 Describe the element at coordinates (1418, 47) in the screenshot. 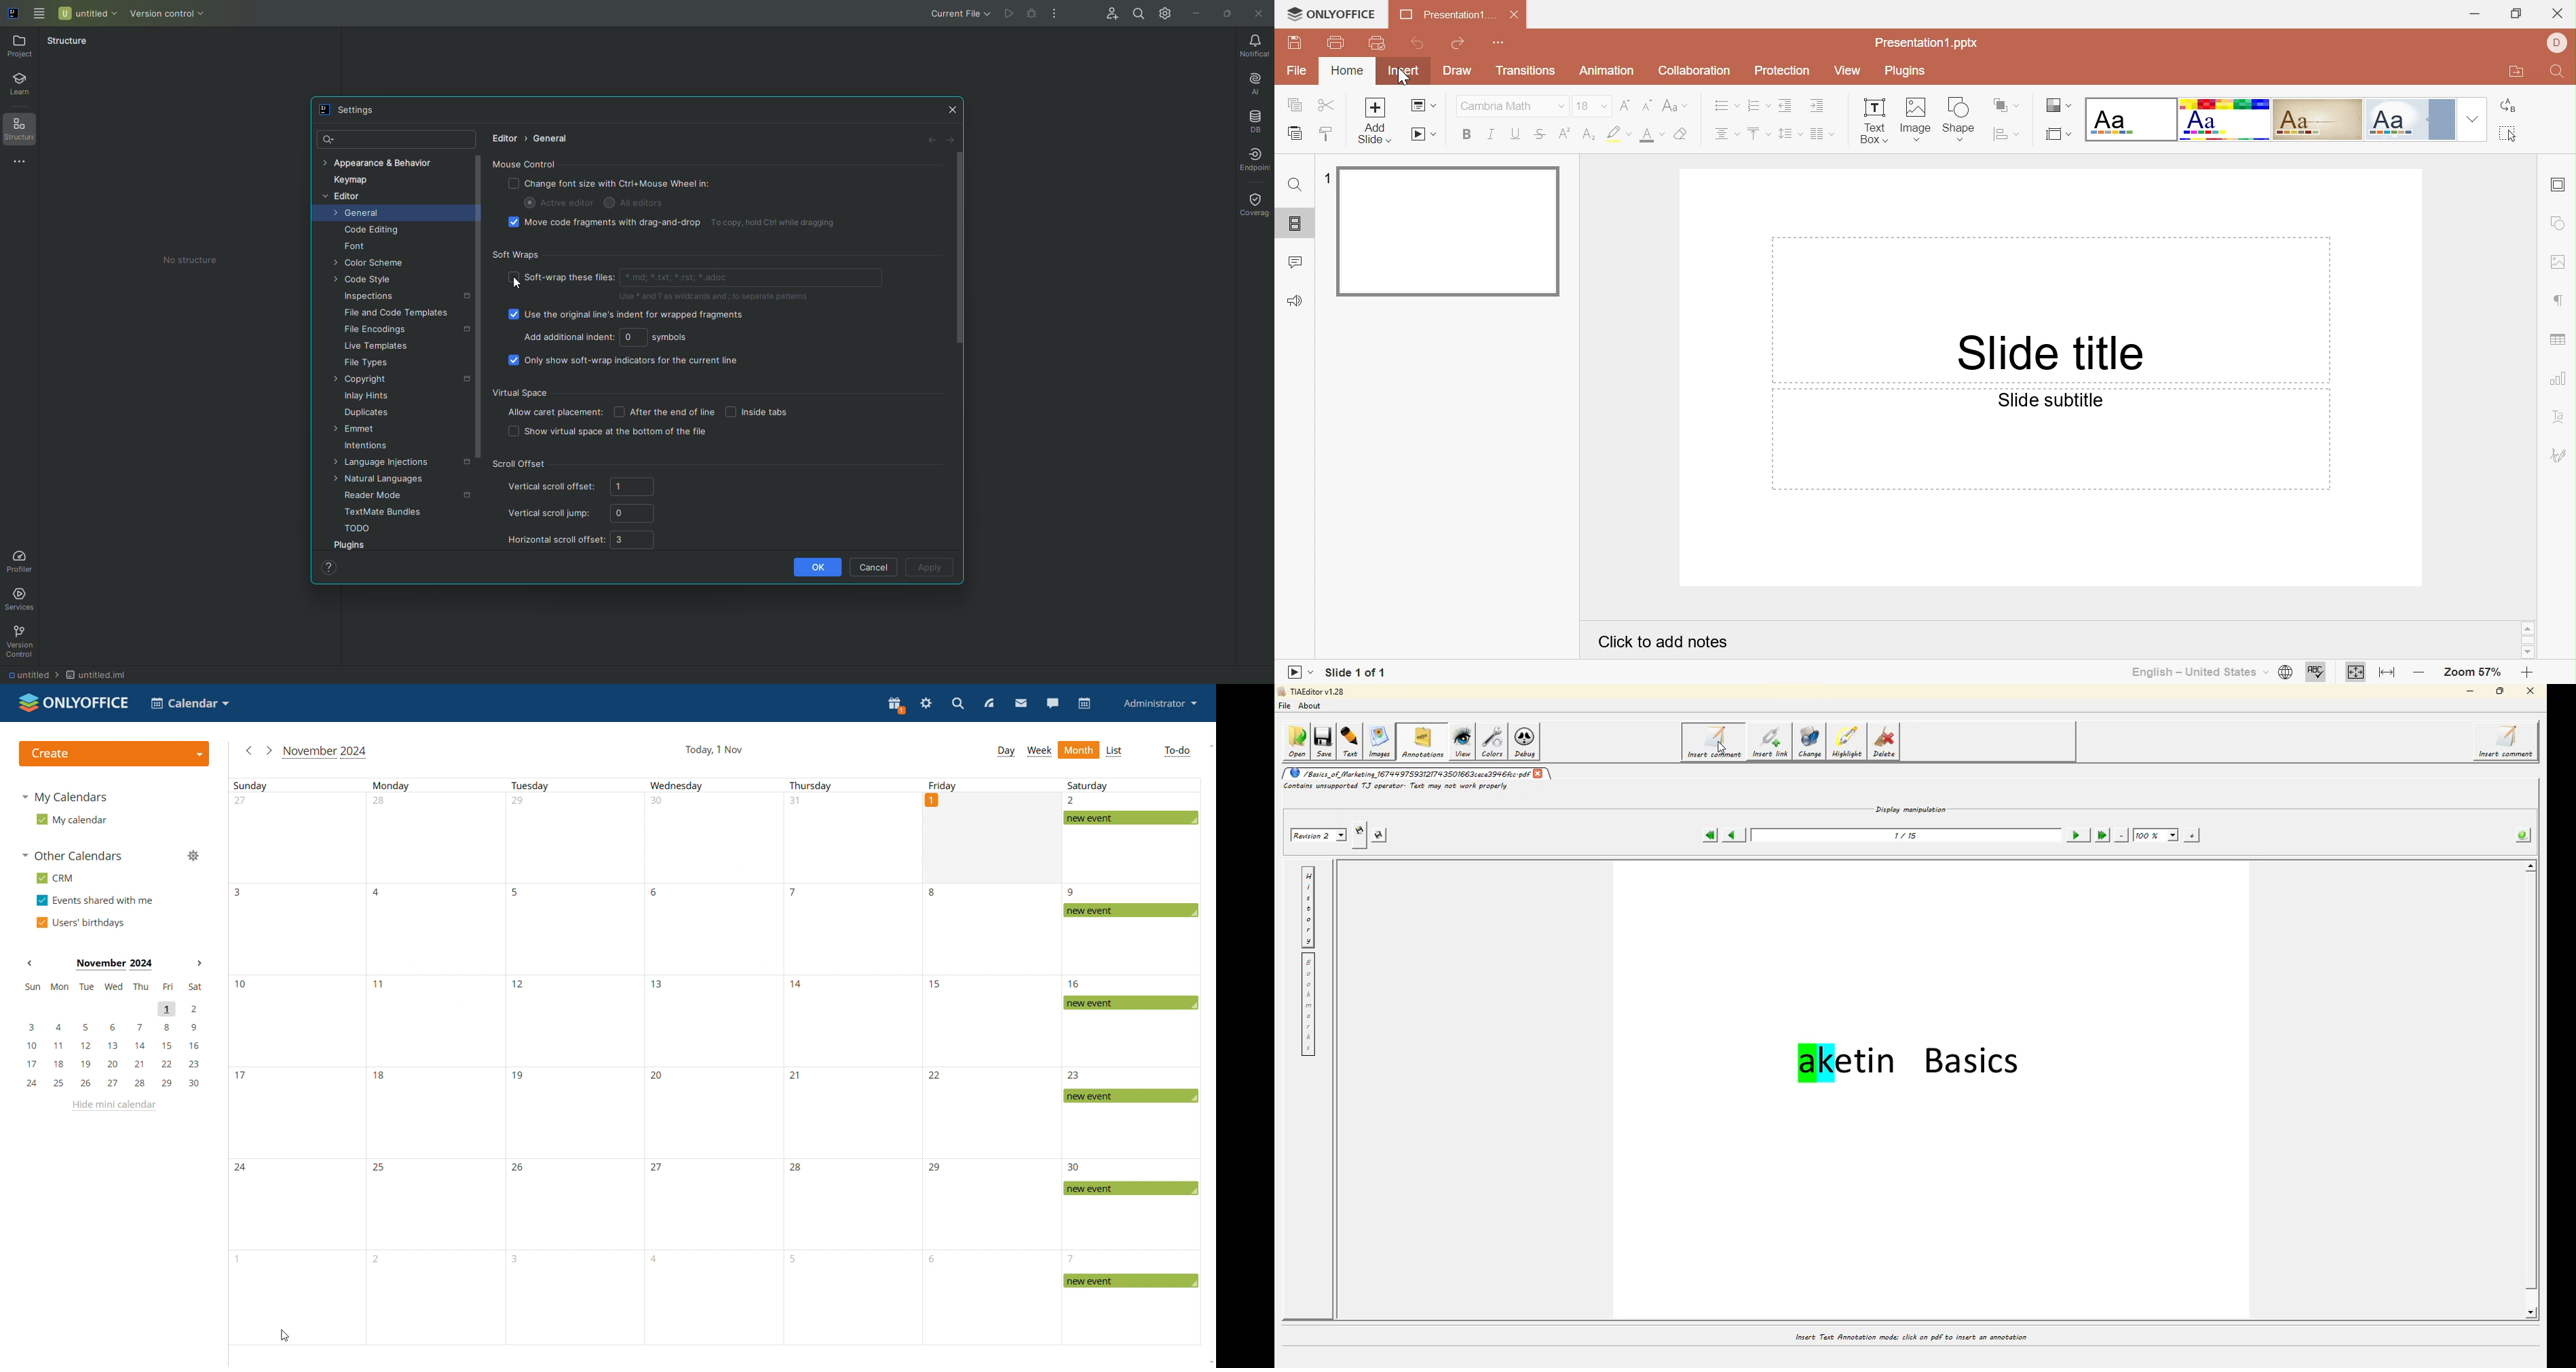

I see `Undo` at that location.